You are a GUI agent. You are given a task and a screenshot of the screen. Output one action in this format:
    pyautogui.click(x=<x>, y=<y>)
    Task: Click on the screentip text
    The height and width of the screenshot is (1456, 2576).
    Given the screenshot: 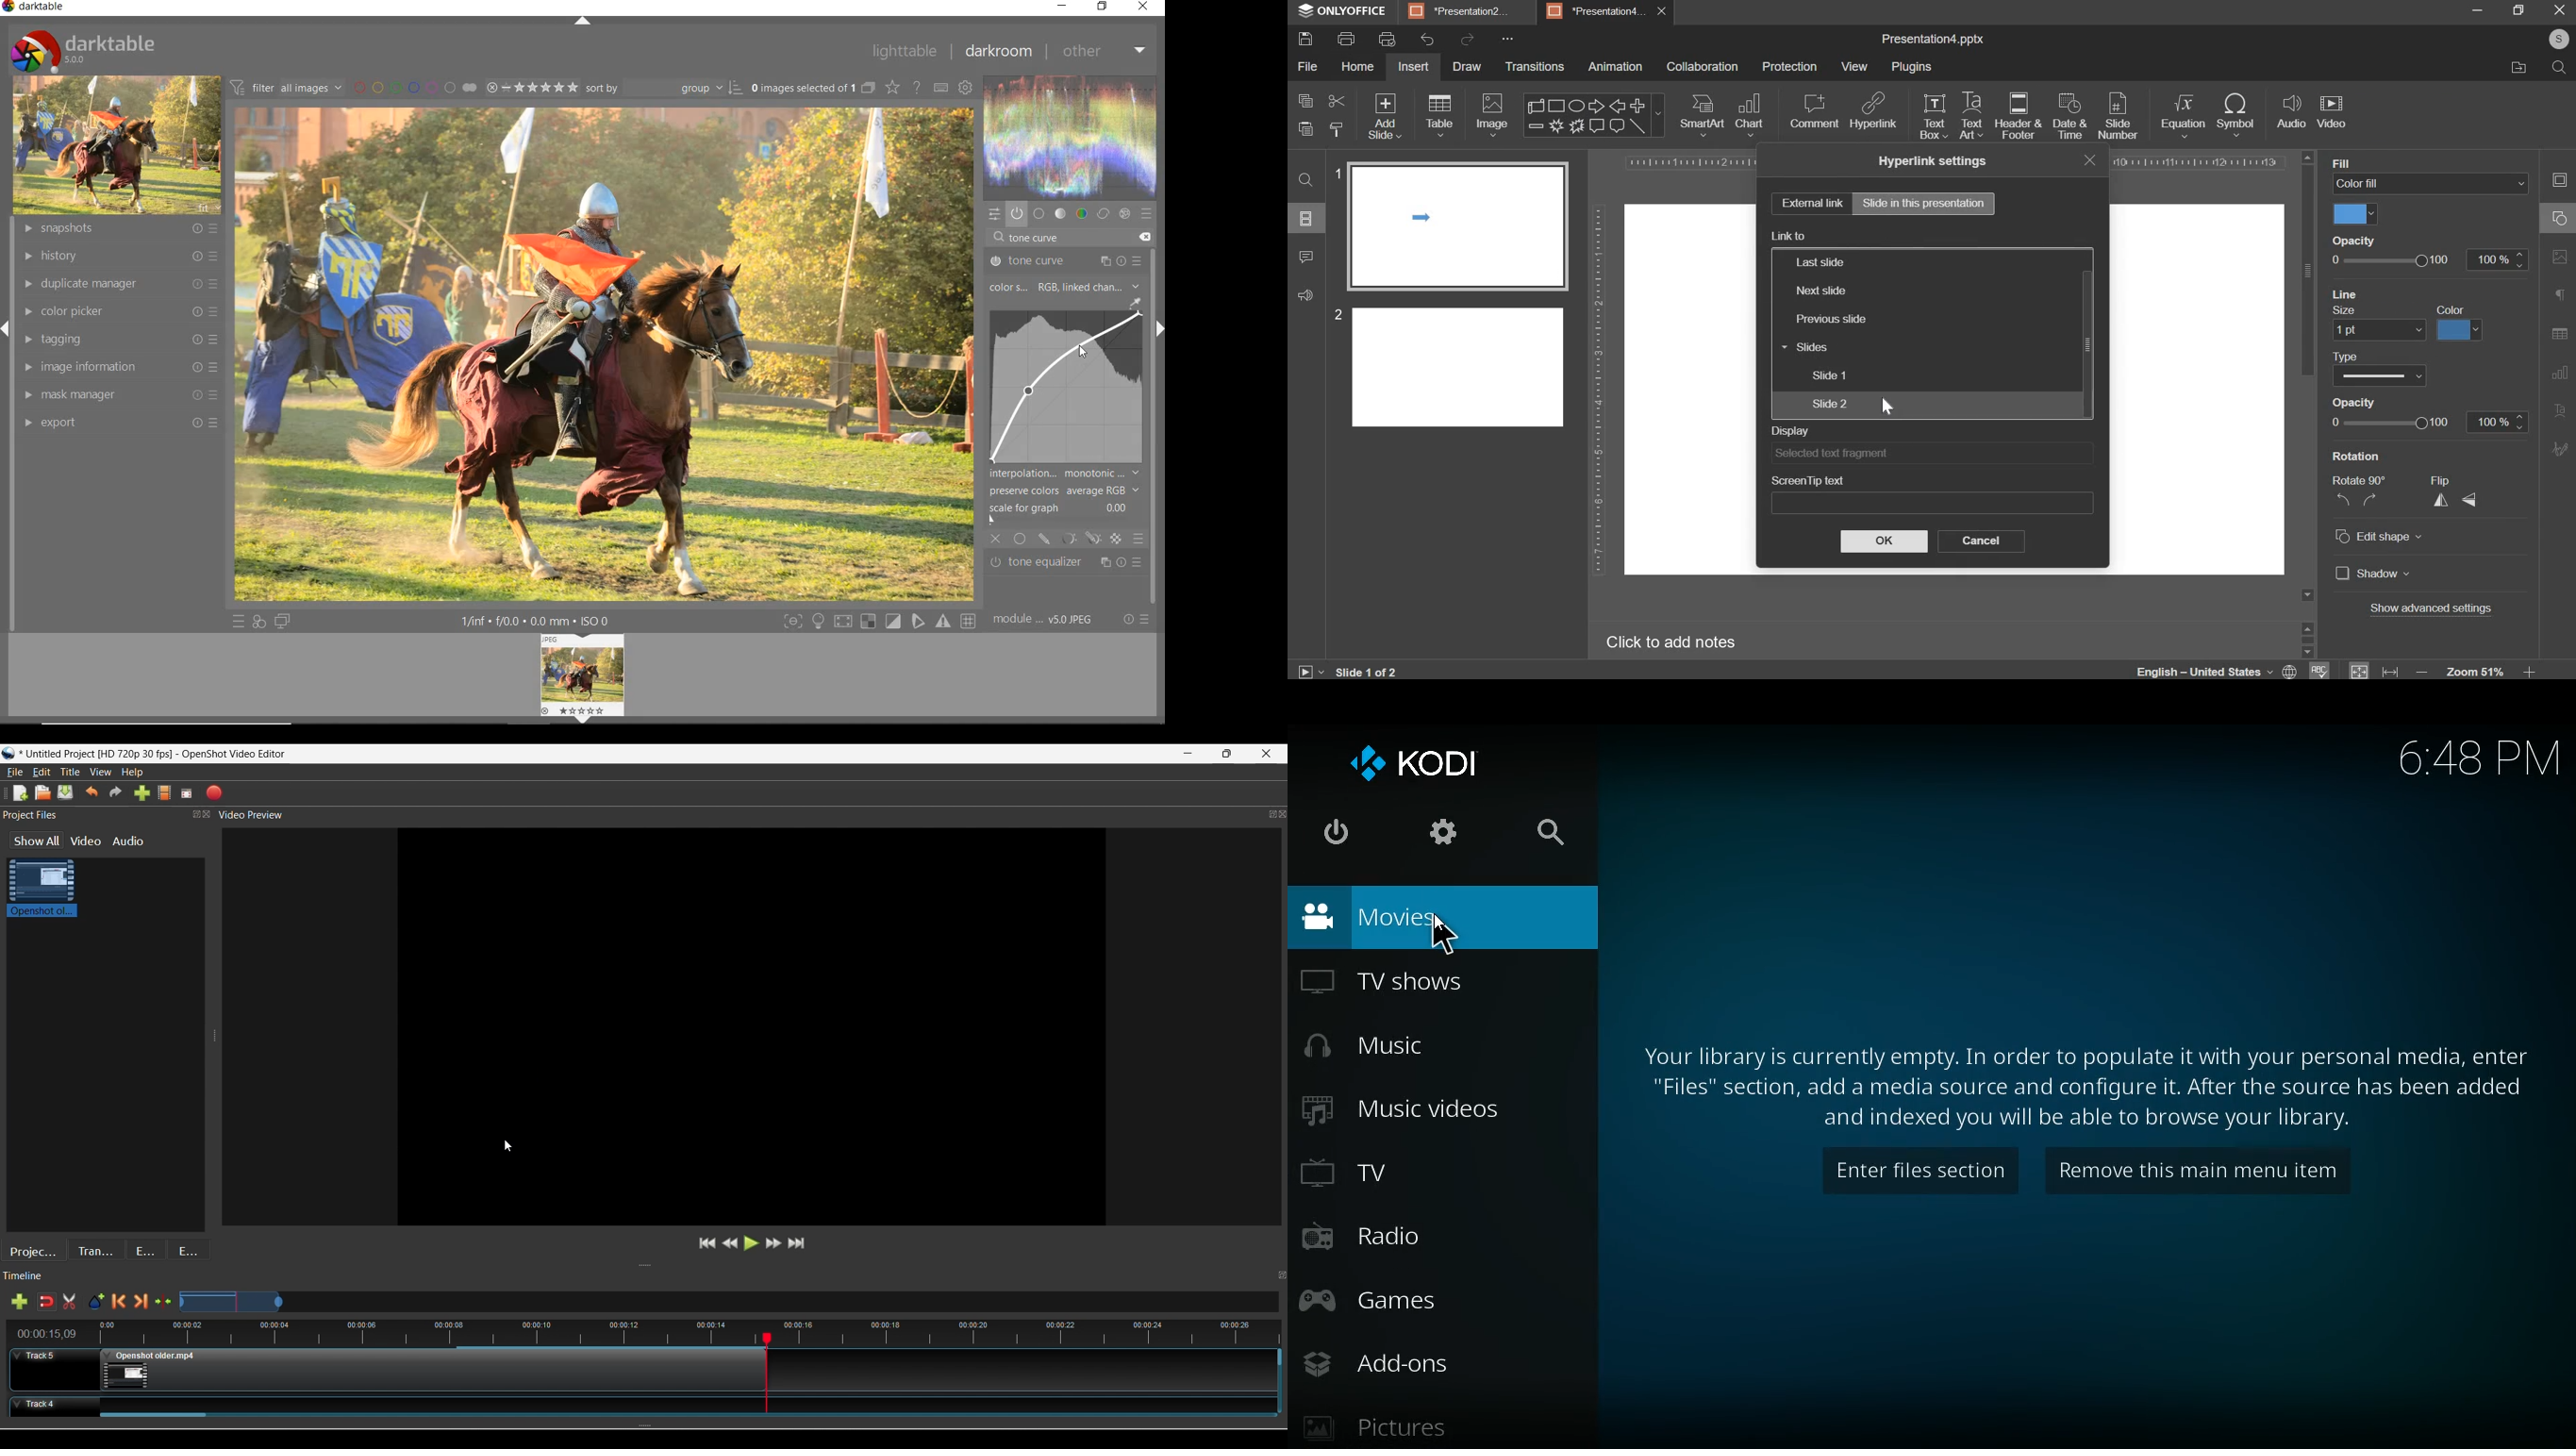 What is the action you would take?
    pyautogui.click(x=1926, y=477)
    